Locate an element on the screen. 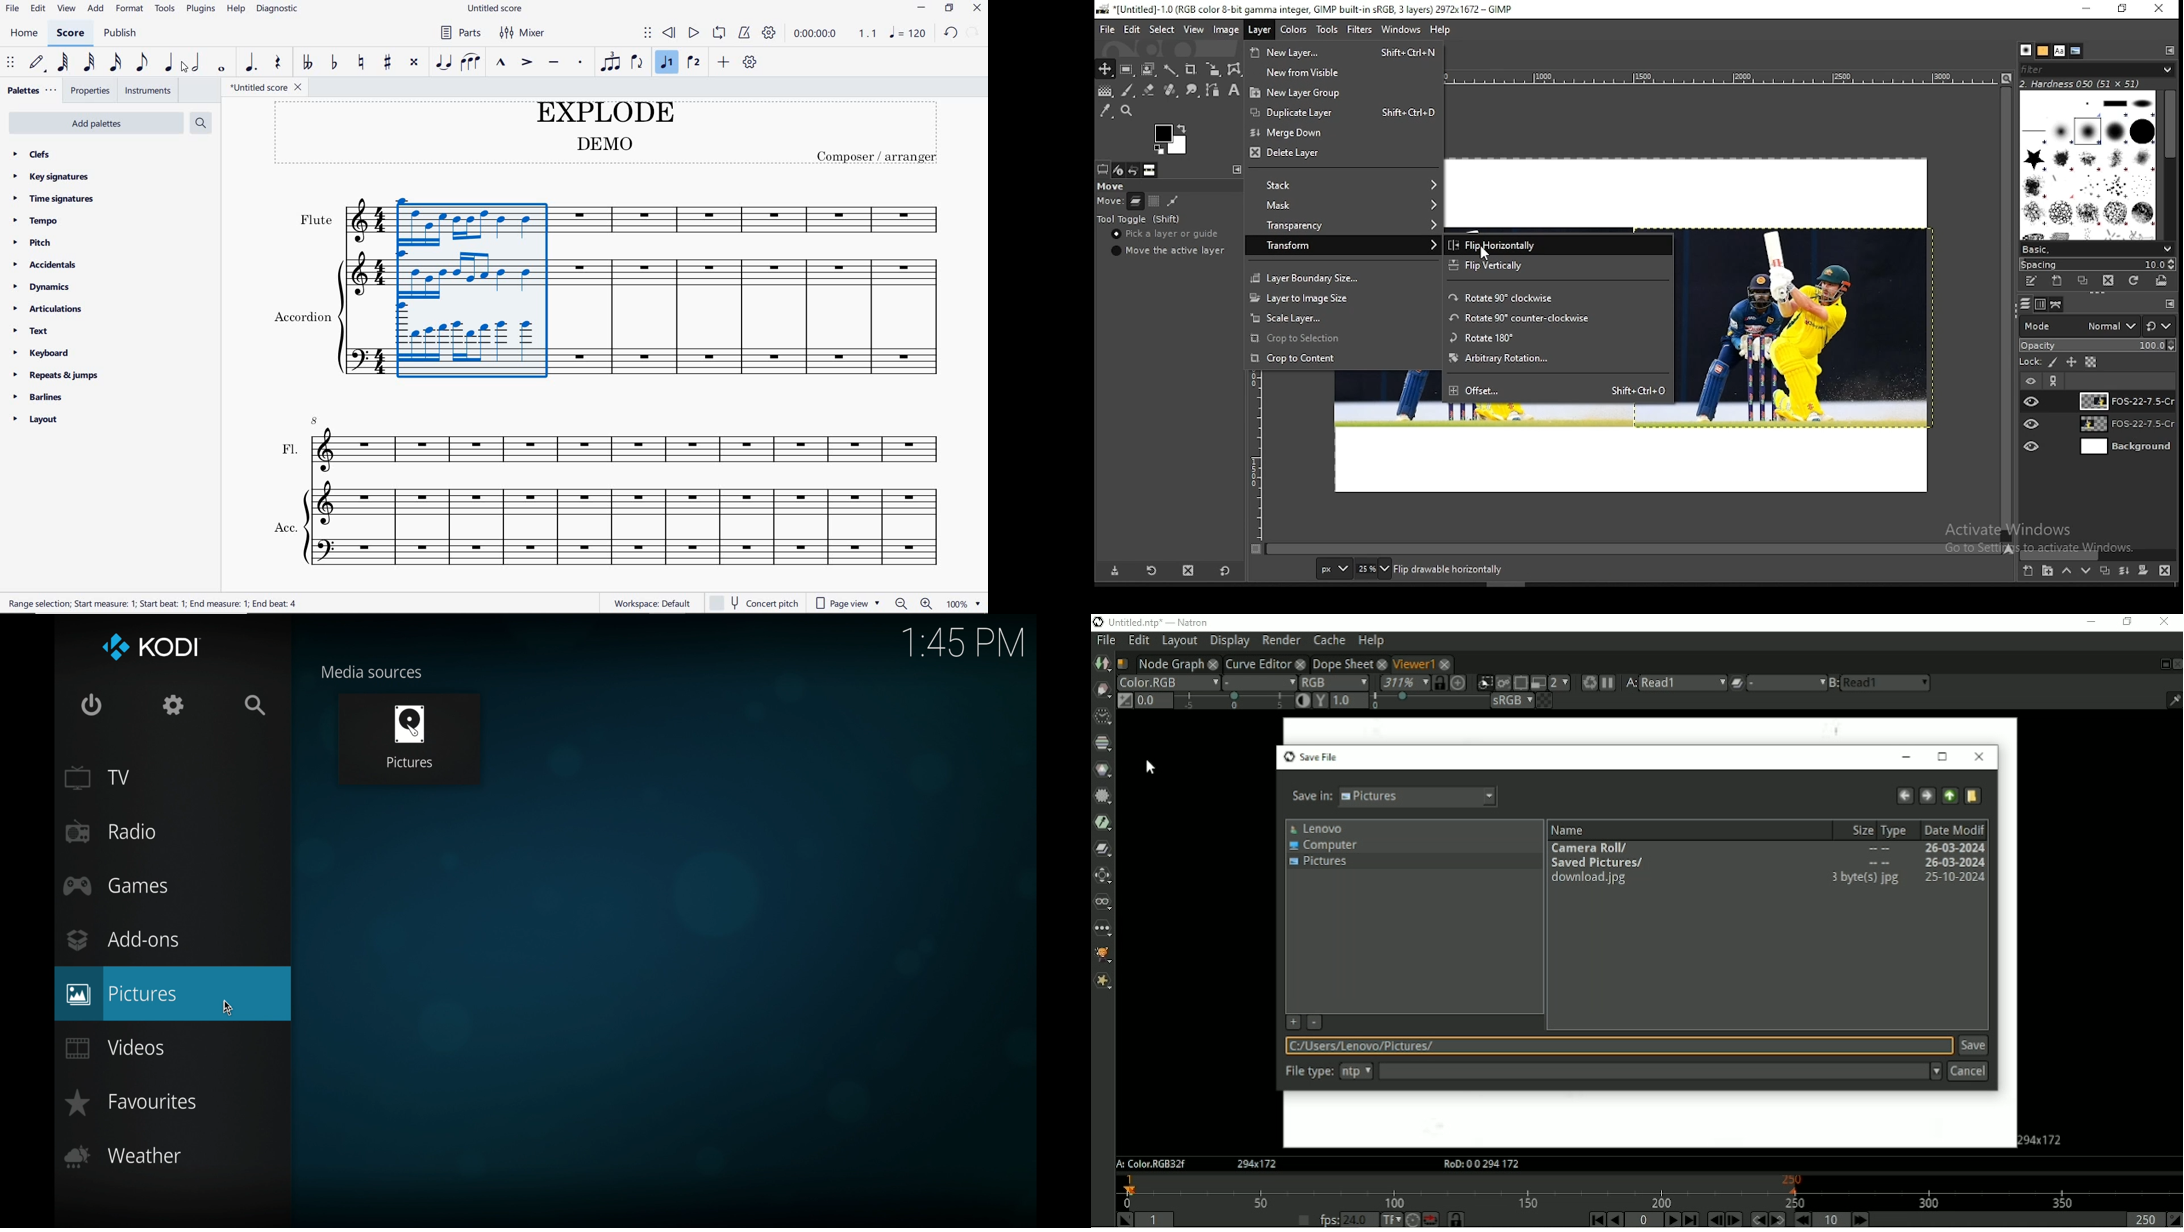 Image resolution: width=2184 pixels, height=1232 pixels. move layer is located at coordinates (1135, 201).